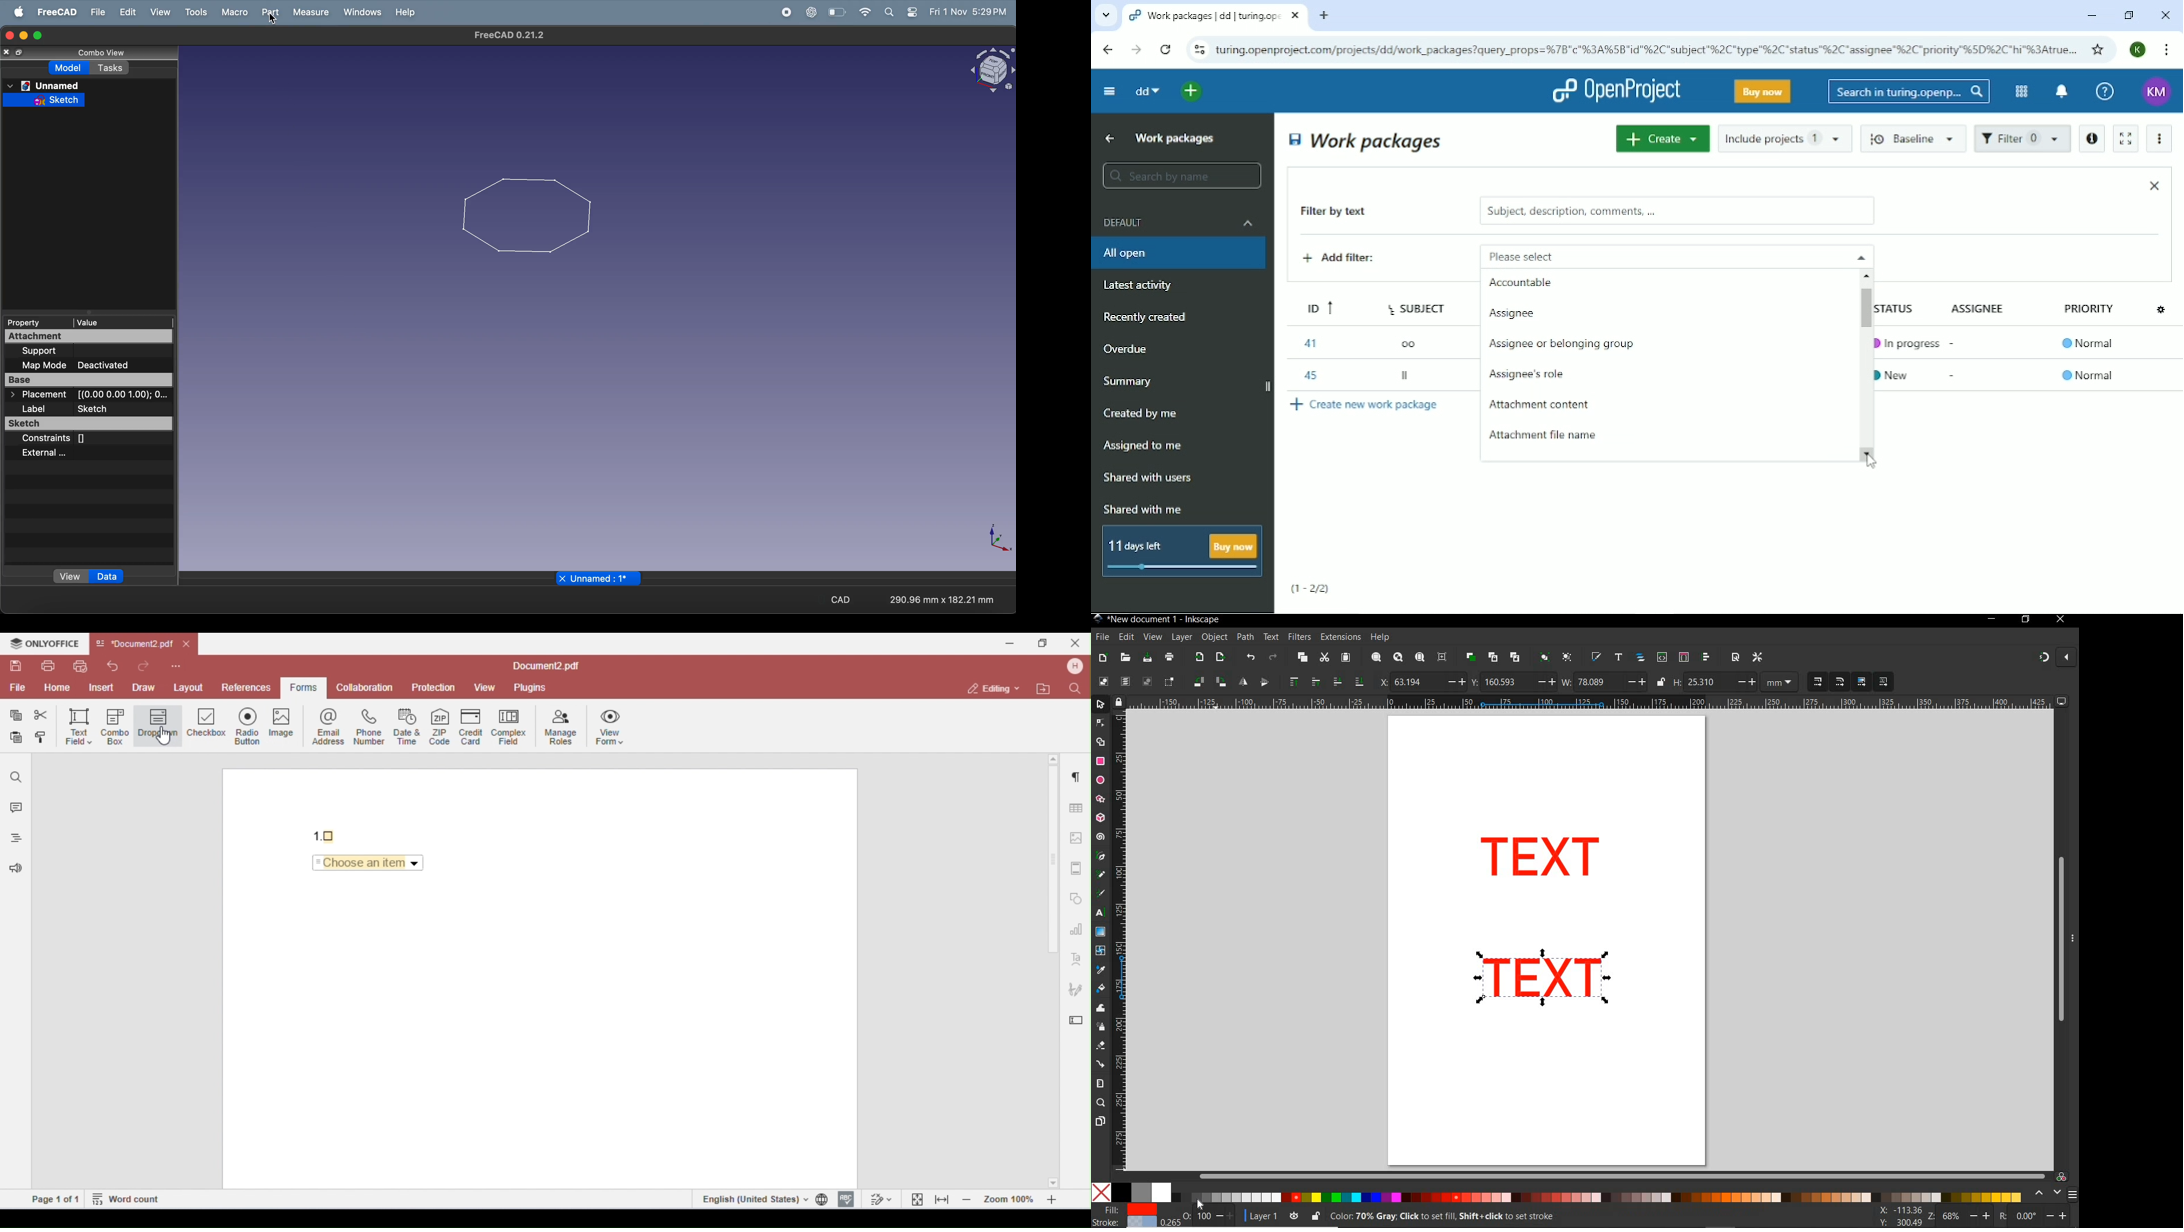 The height and width of the screenshot is (1232, 2184). Describe the element at coordinates (66, 68) in the screenshot. I see `model` at that location.